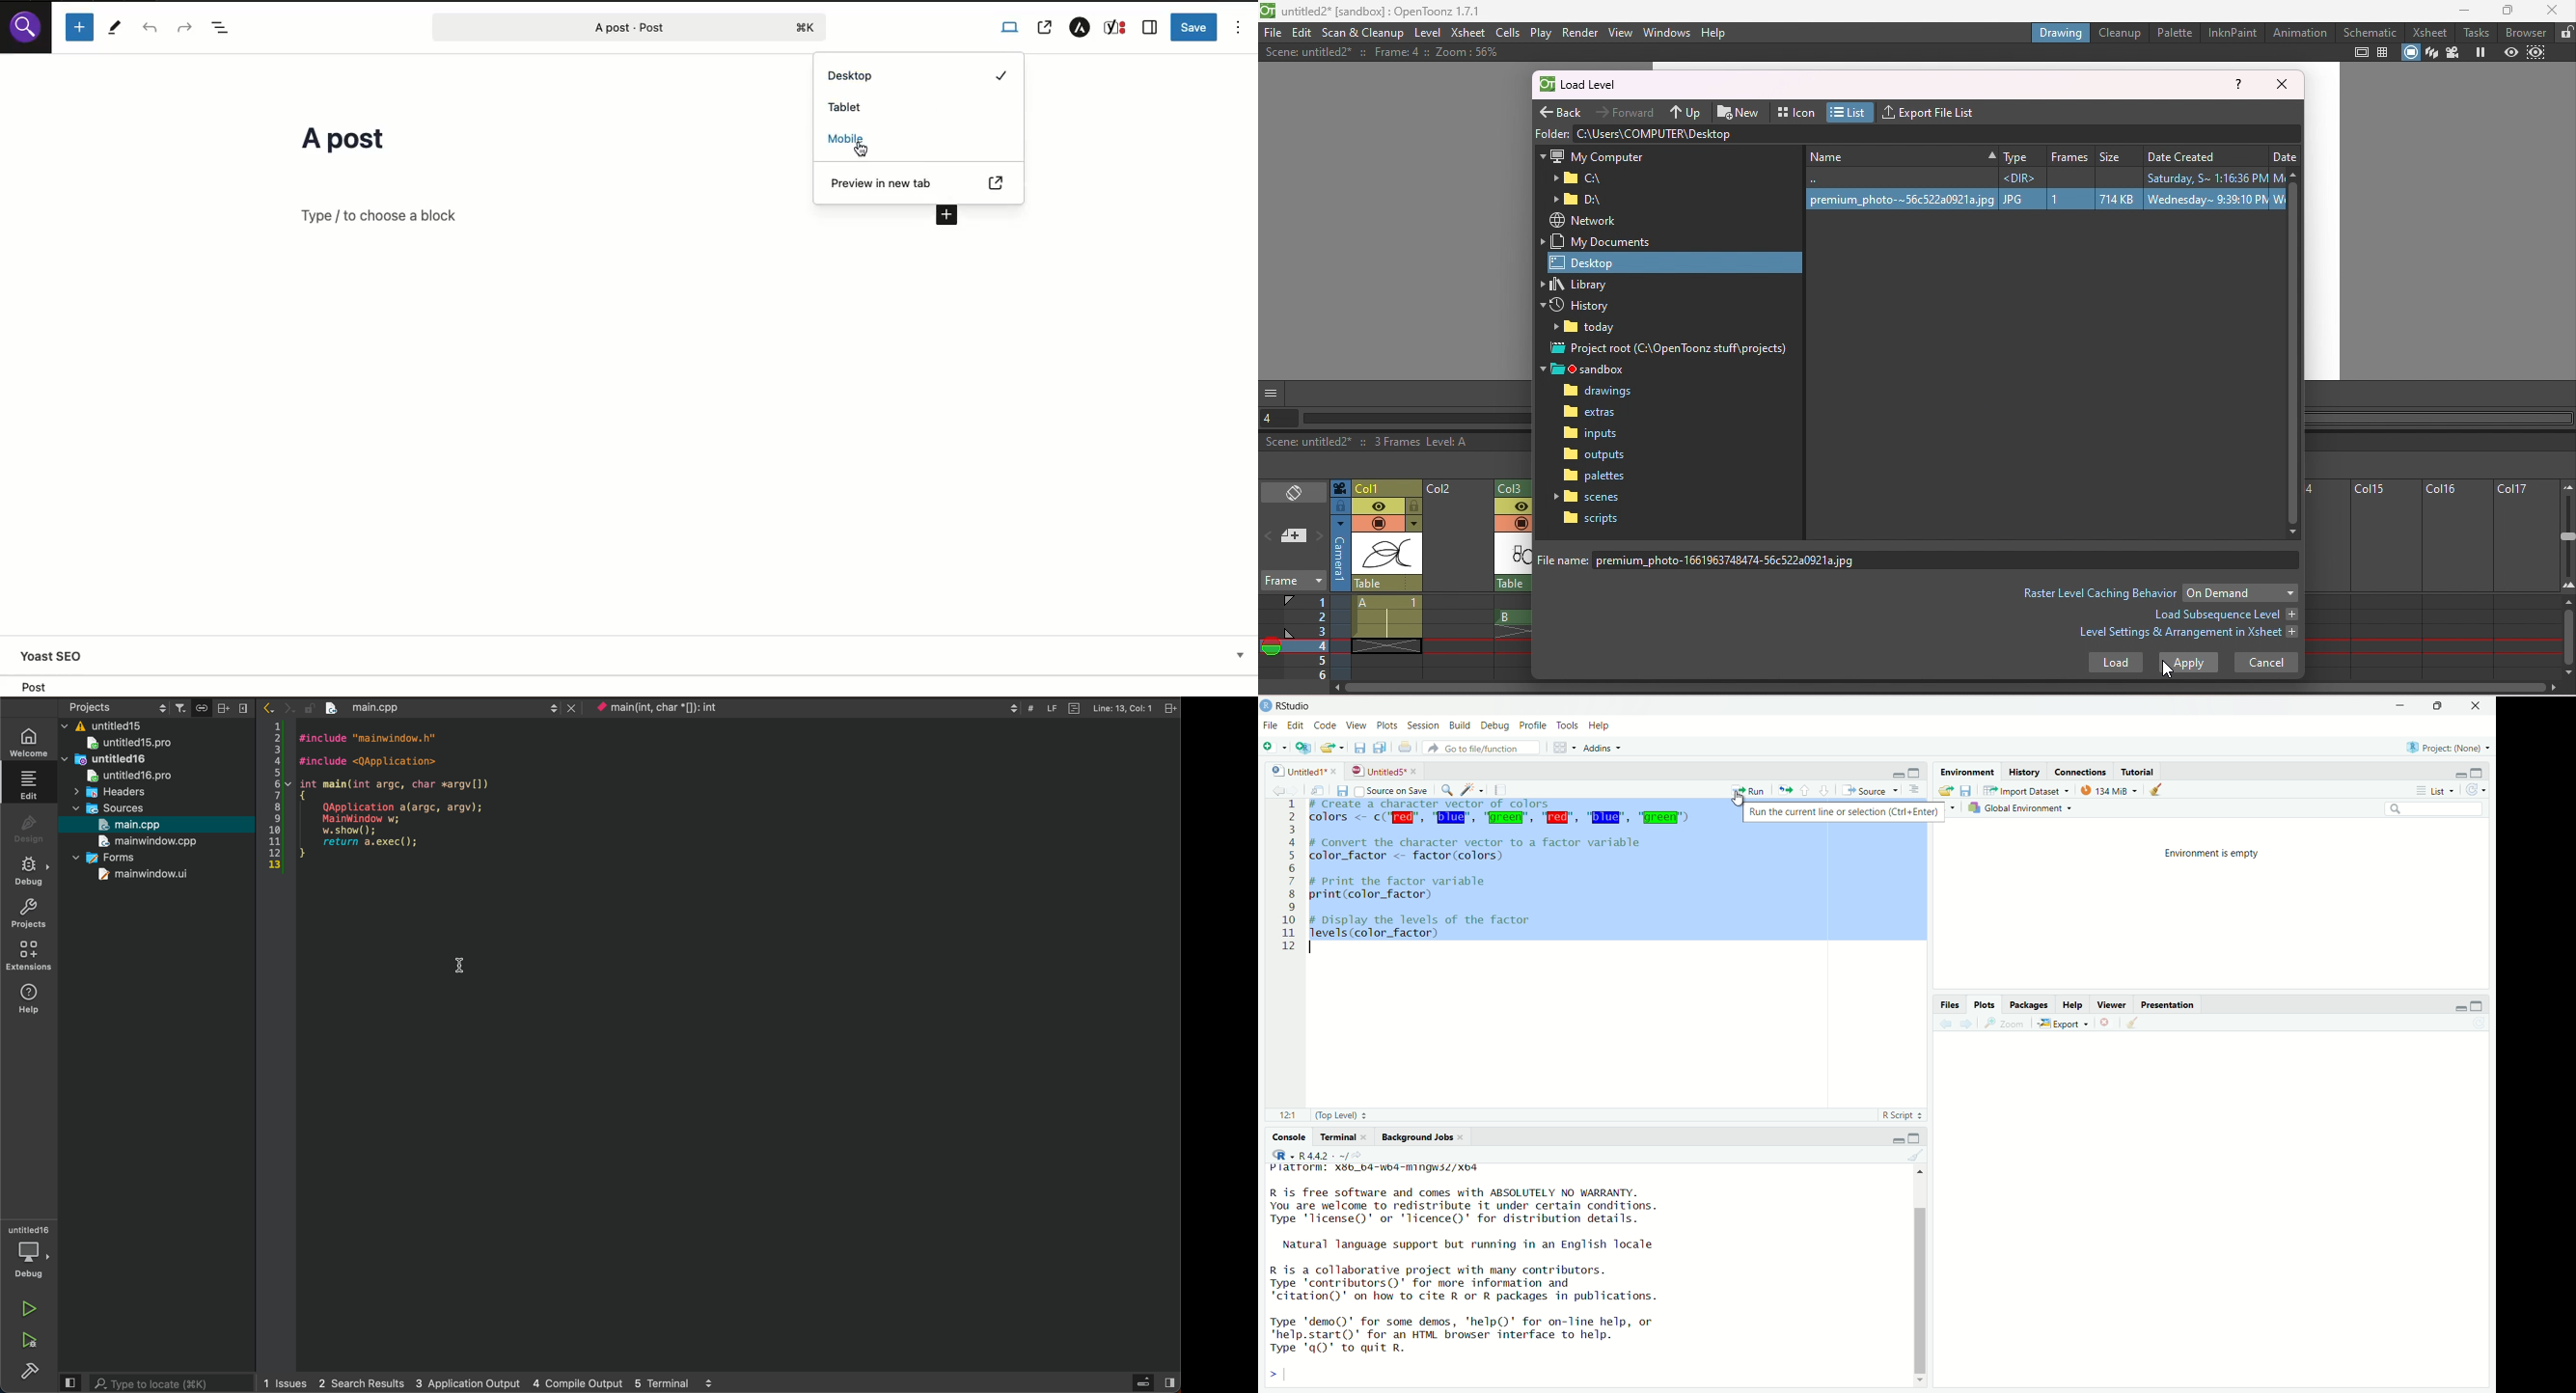 The image size is (2576, 1400). I want to click on Environment, so click(1970, 771).